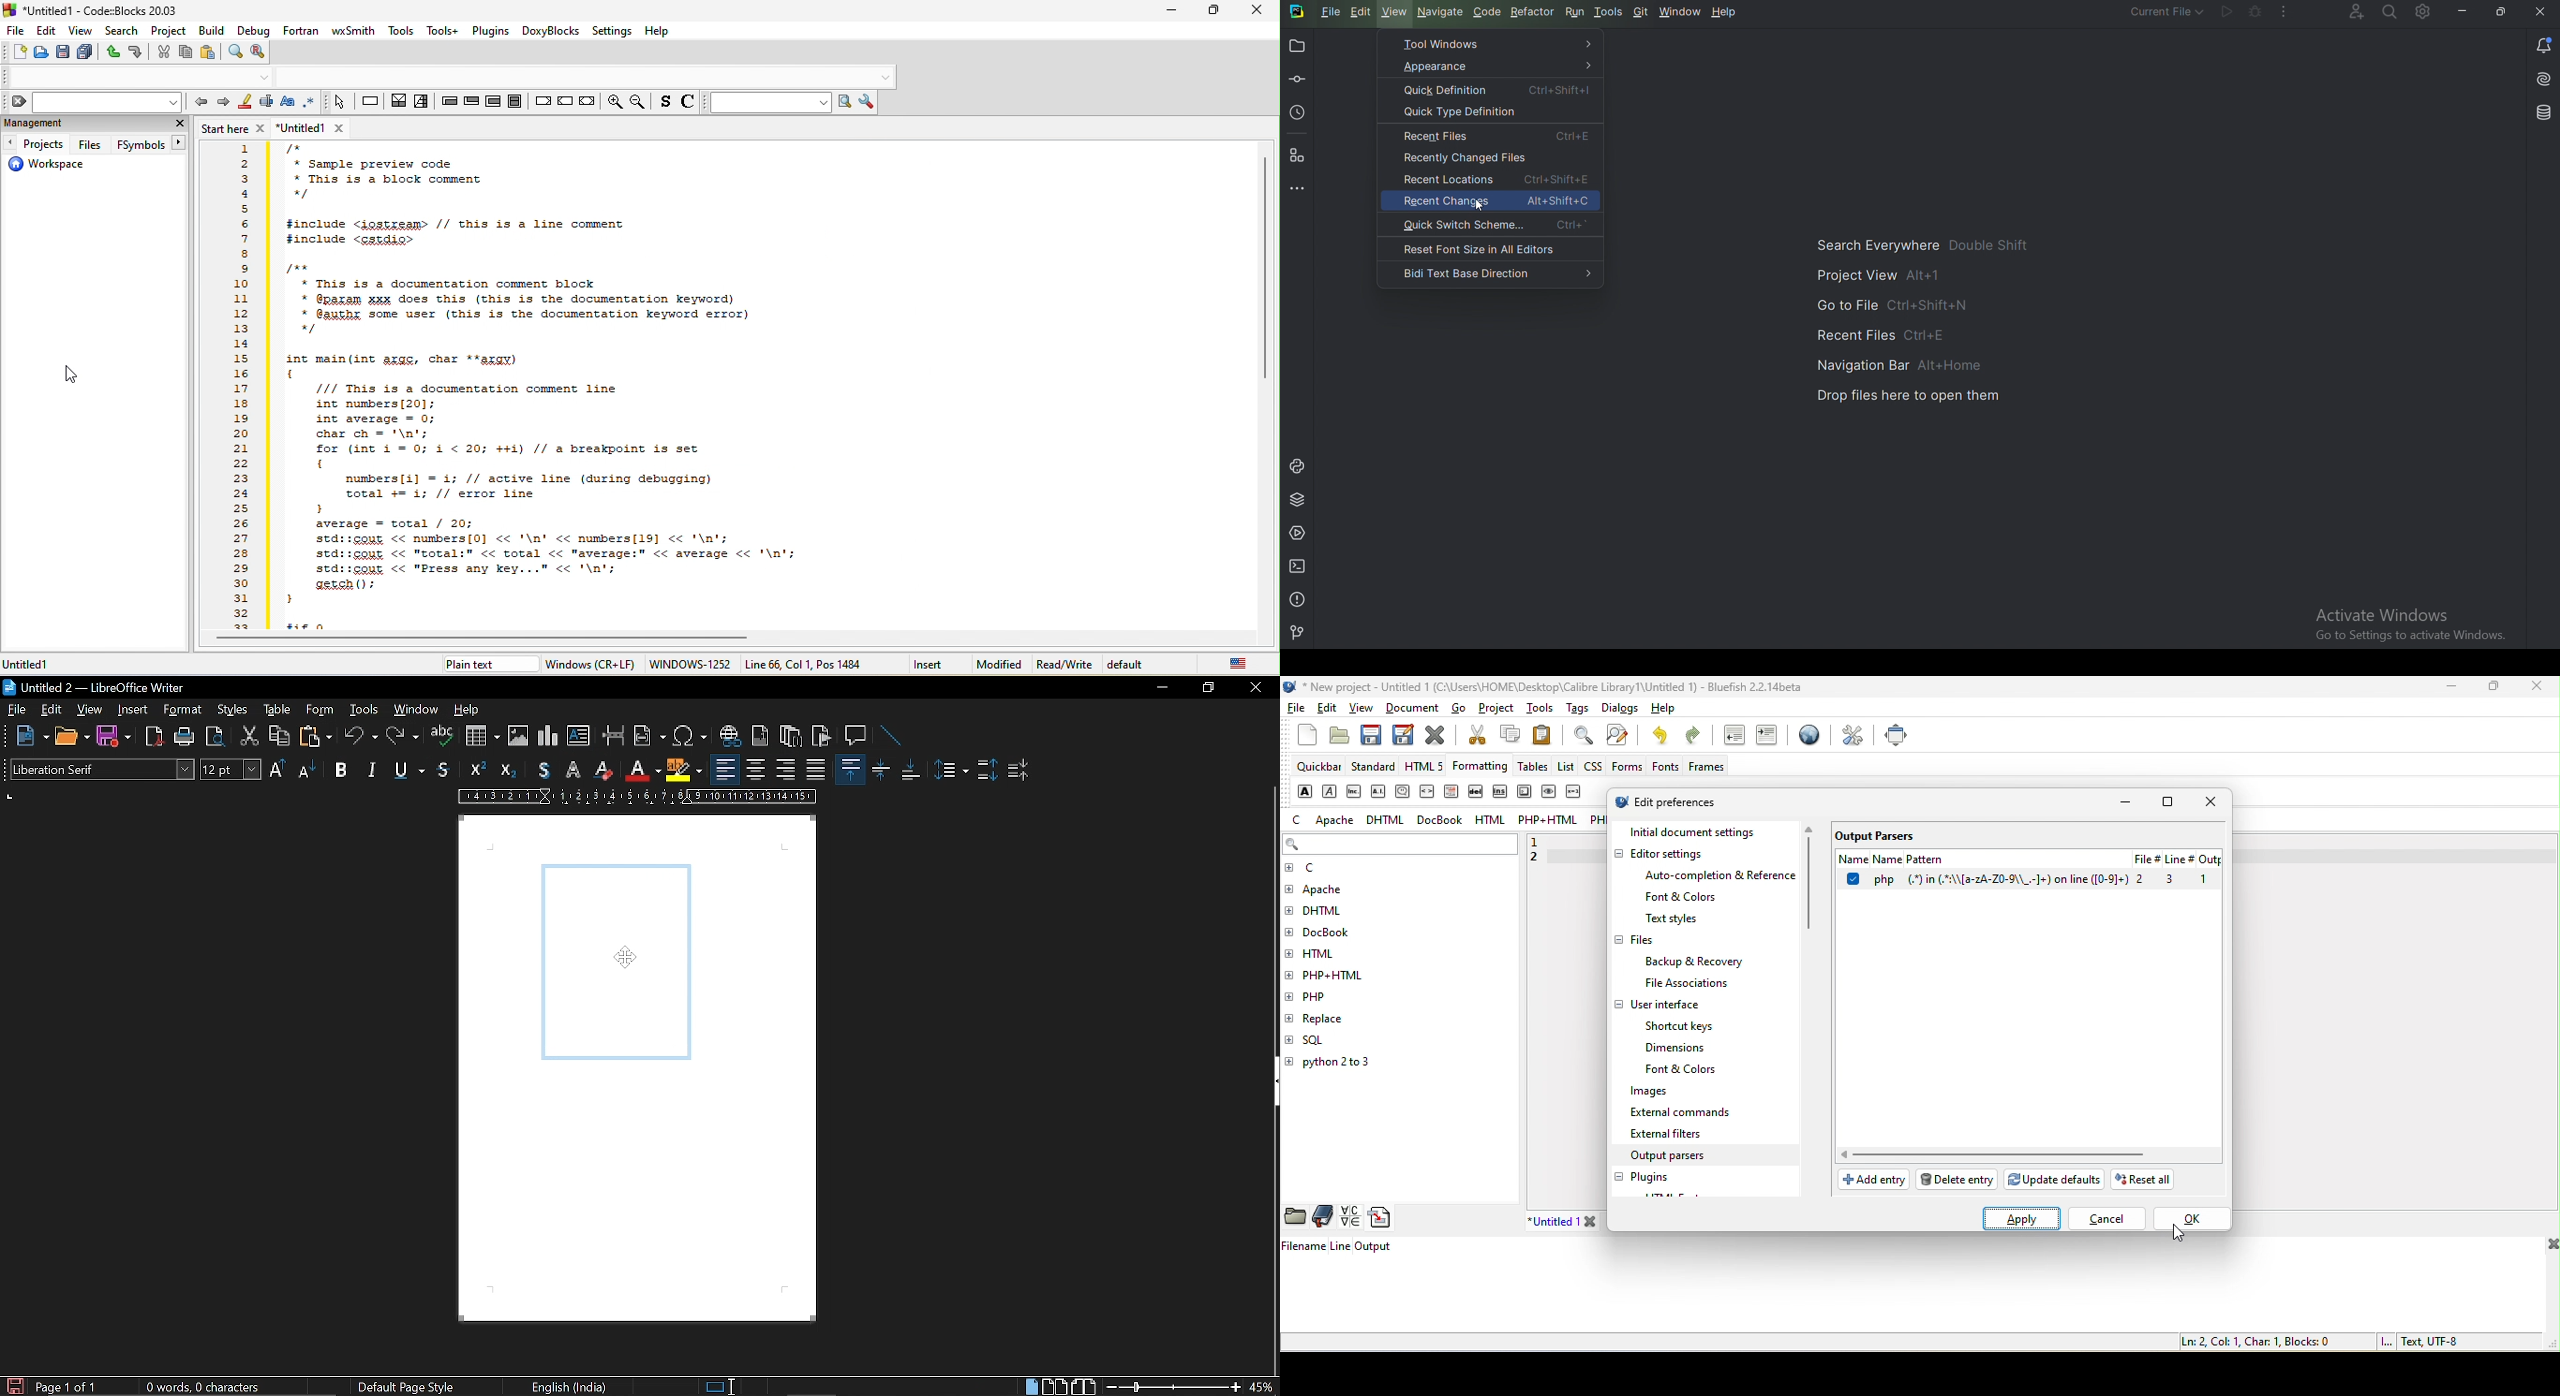  I want to click on cut, so click(1475, 737).